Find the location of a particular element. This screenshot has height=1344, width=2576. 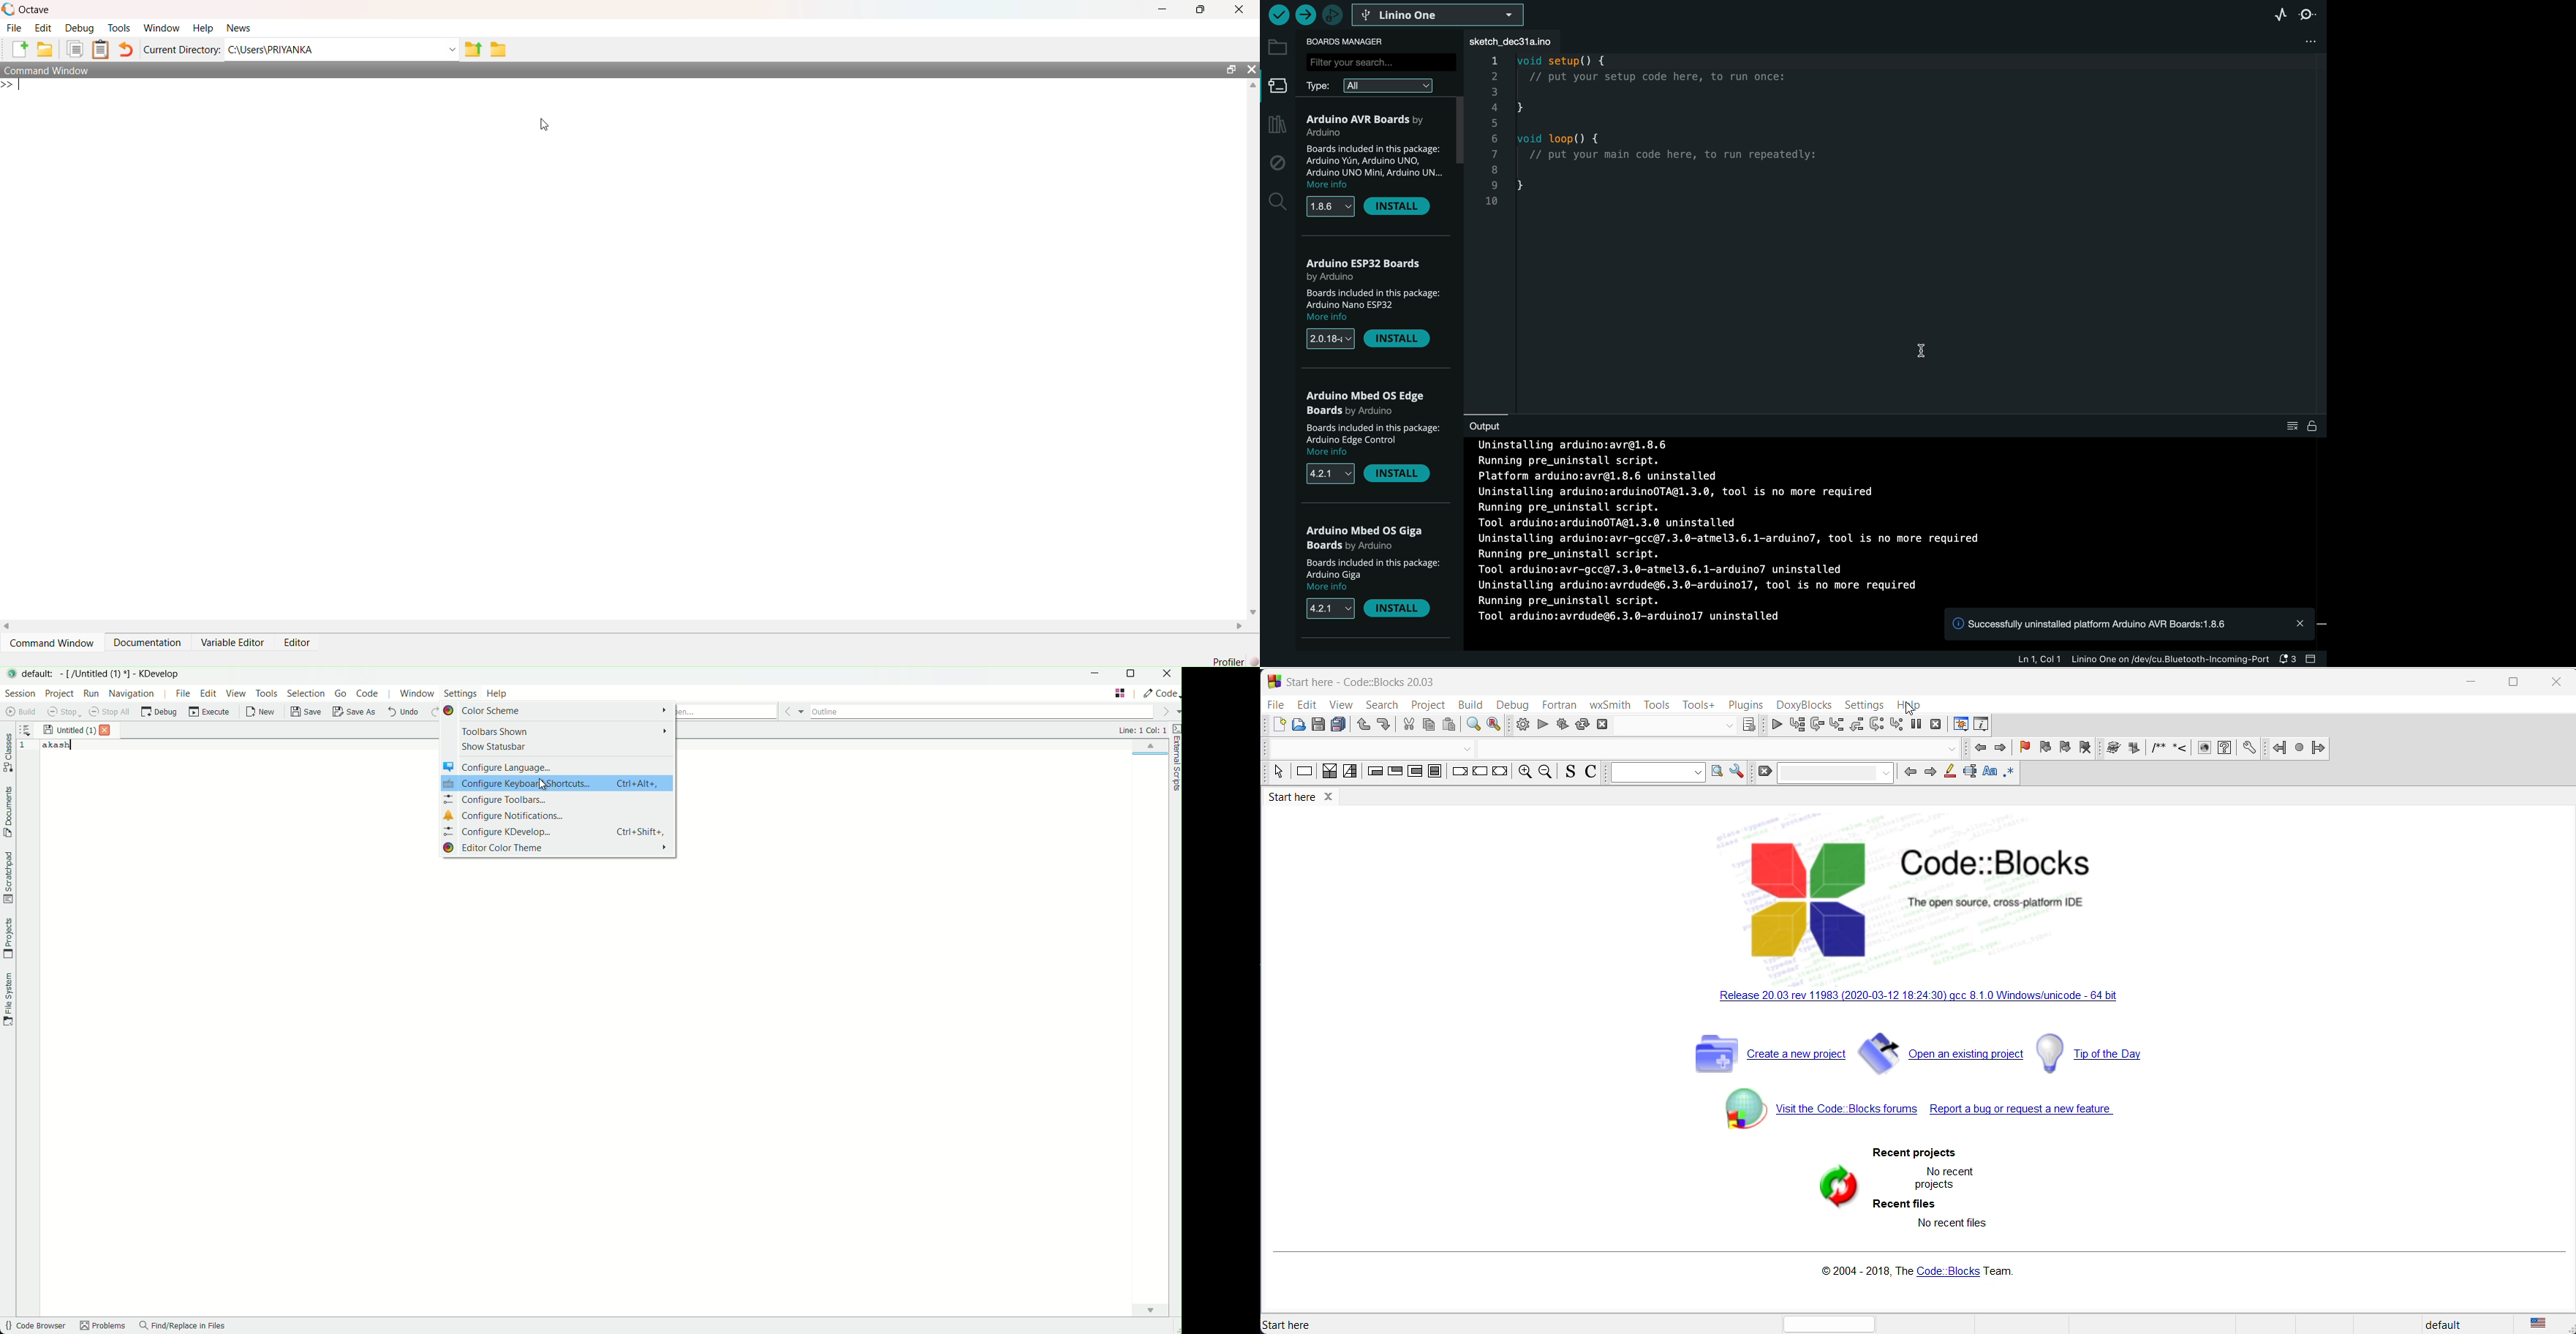

copy is located at coordinates (1428, 726).